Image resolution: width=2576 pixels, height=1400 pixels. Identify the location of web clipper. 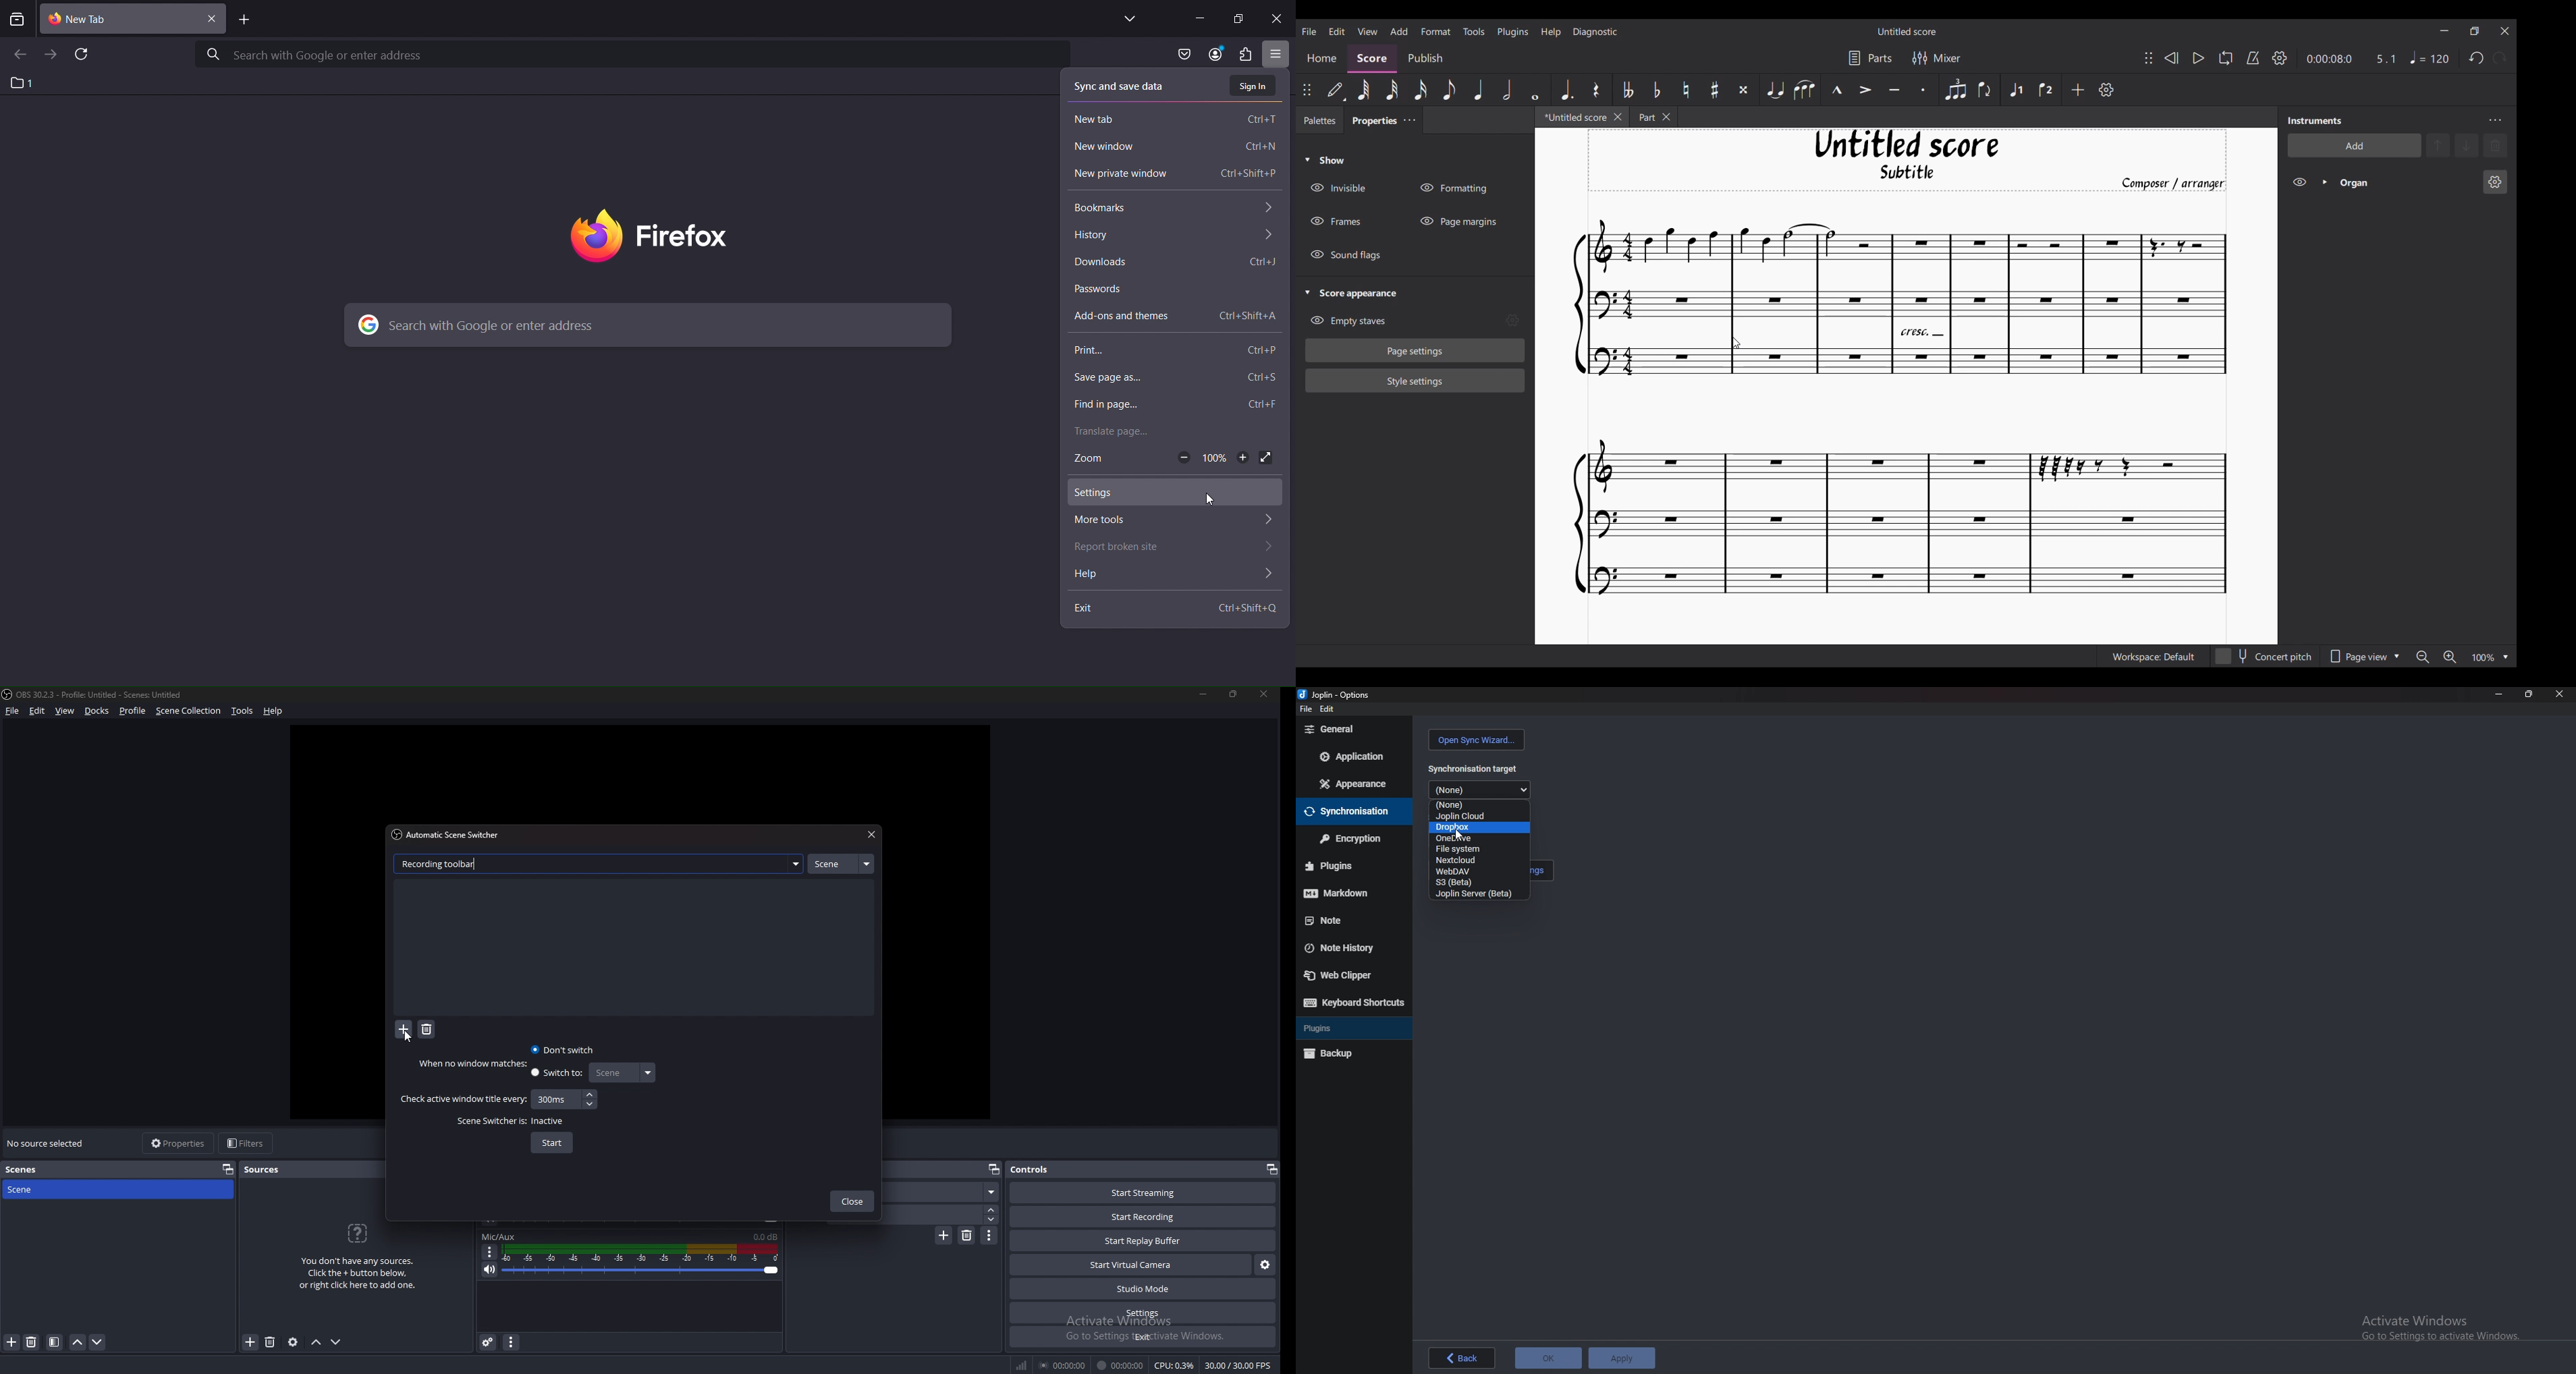
(1346, 976).